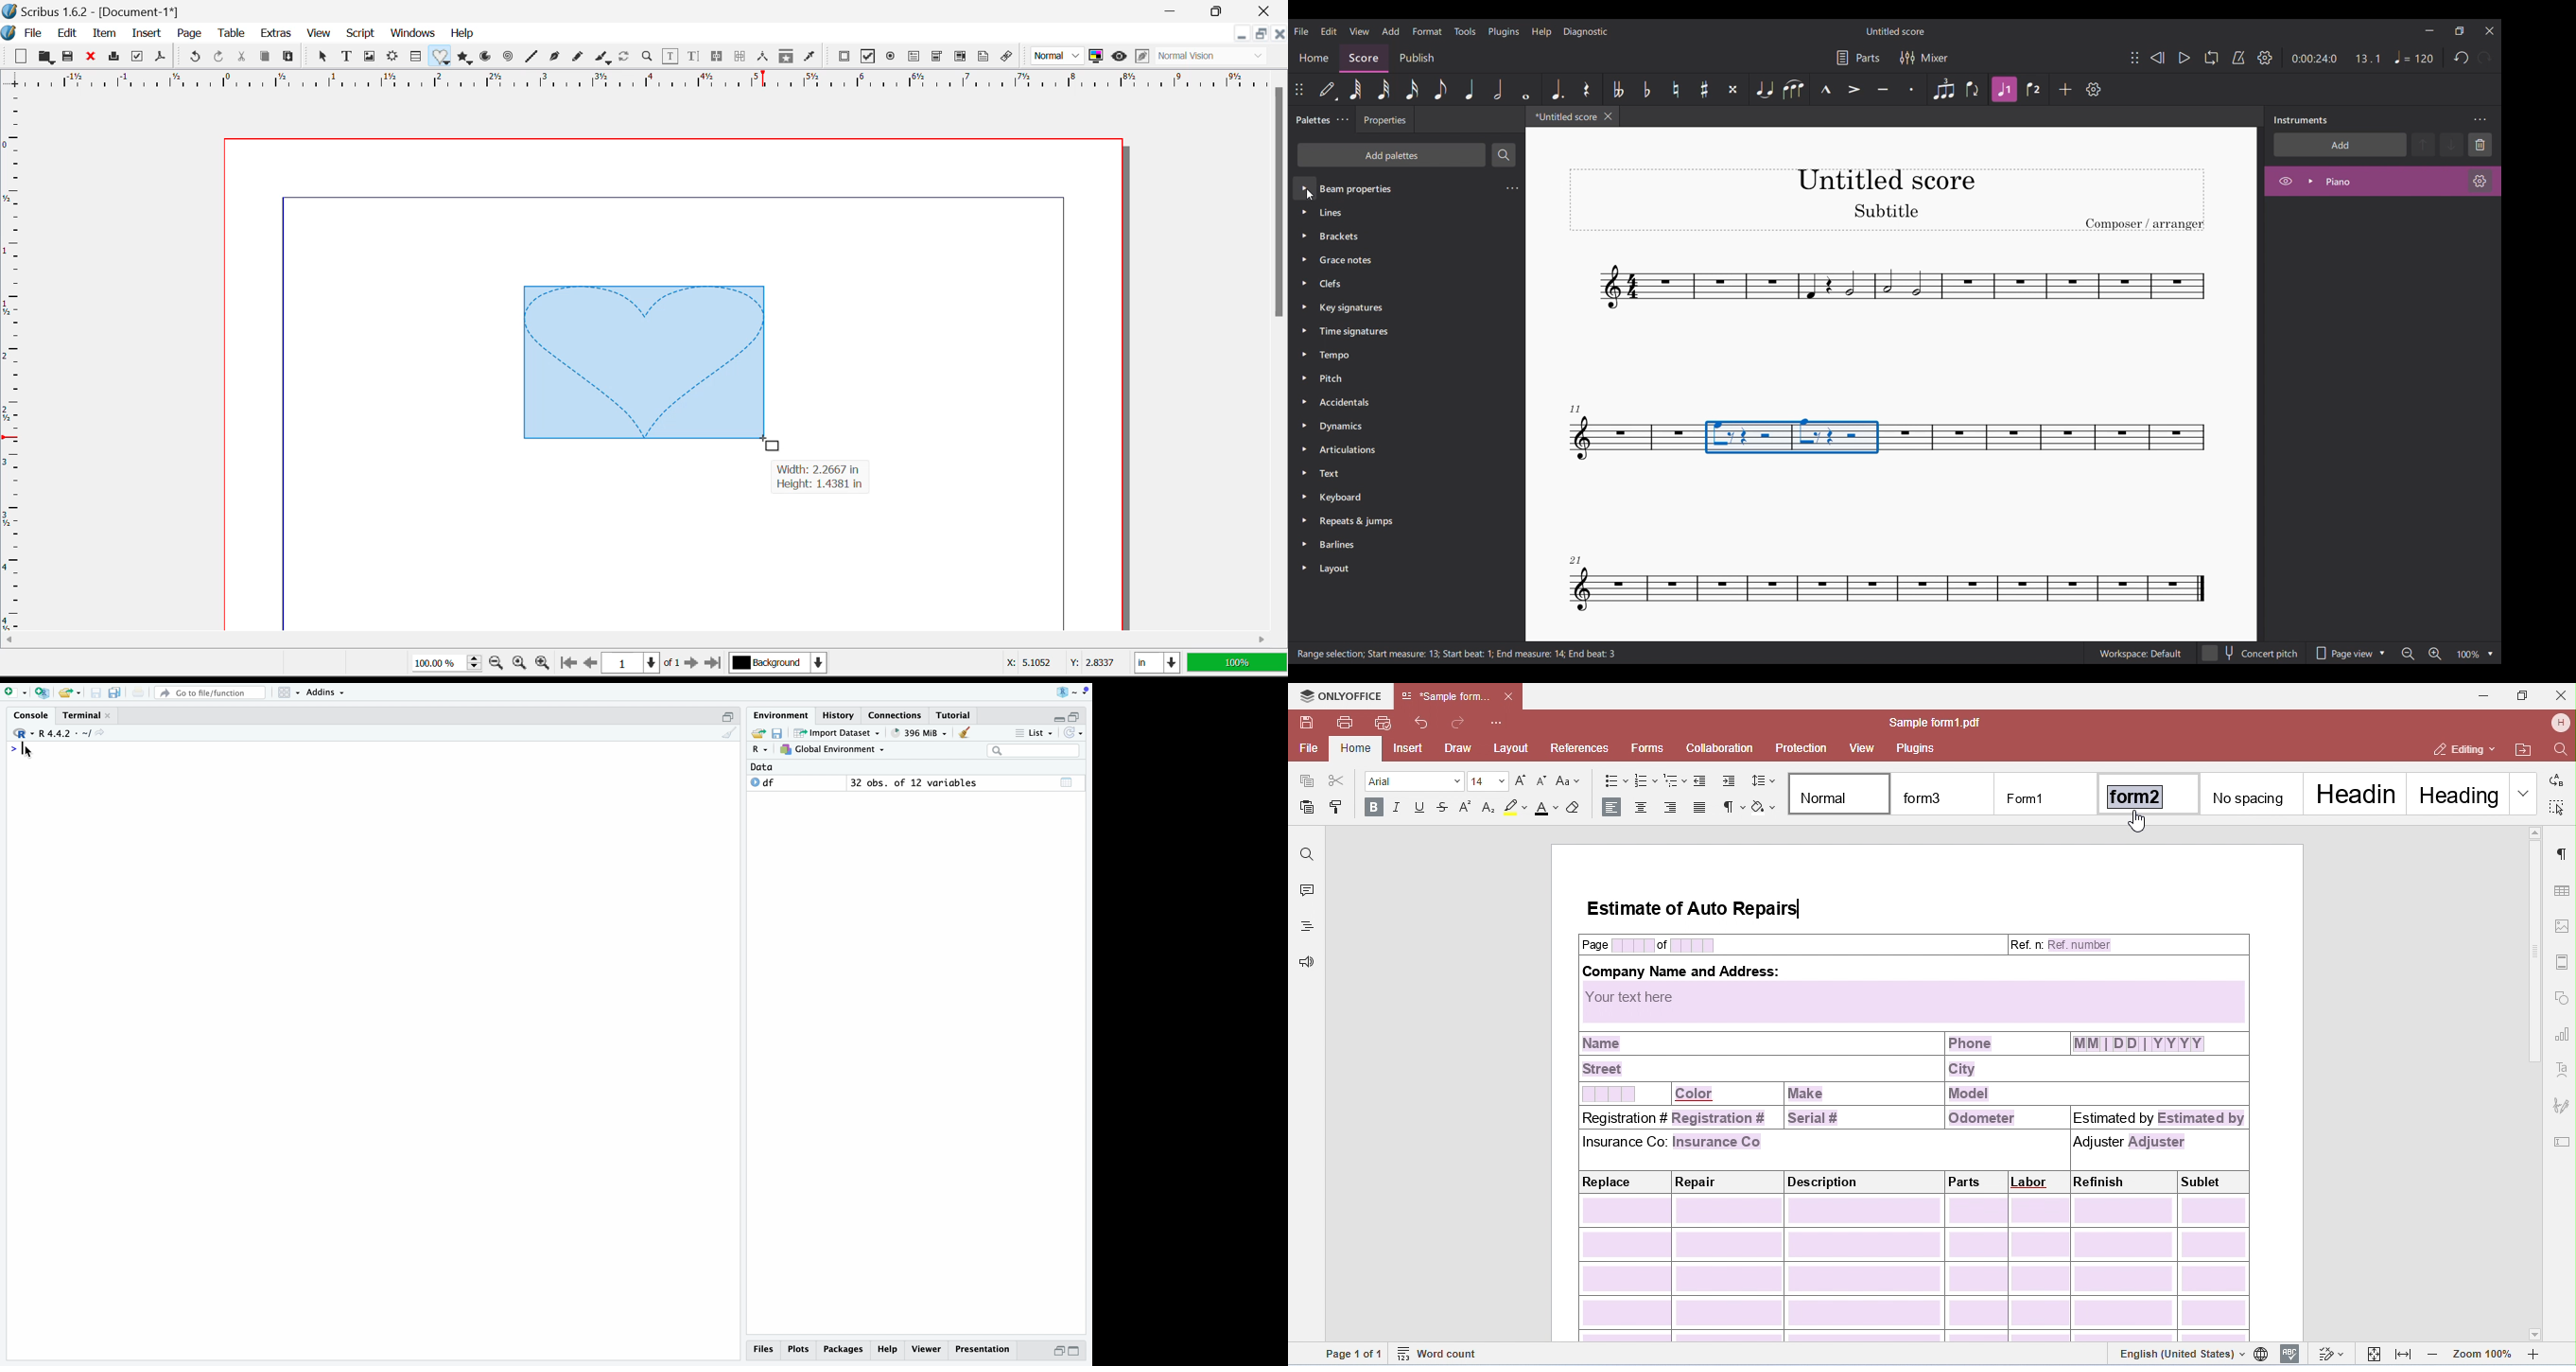  Describe the element at coordinates (1402, 355) in the screenshot. I see `Tempo` at that location.